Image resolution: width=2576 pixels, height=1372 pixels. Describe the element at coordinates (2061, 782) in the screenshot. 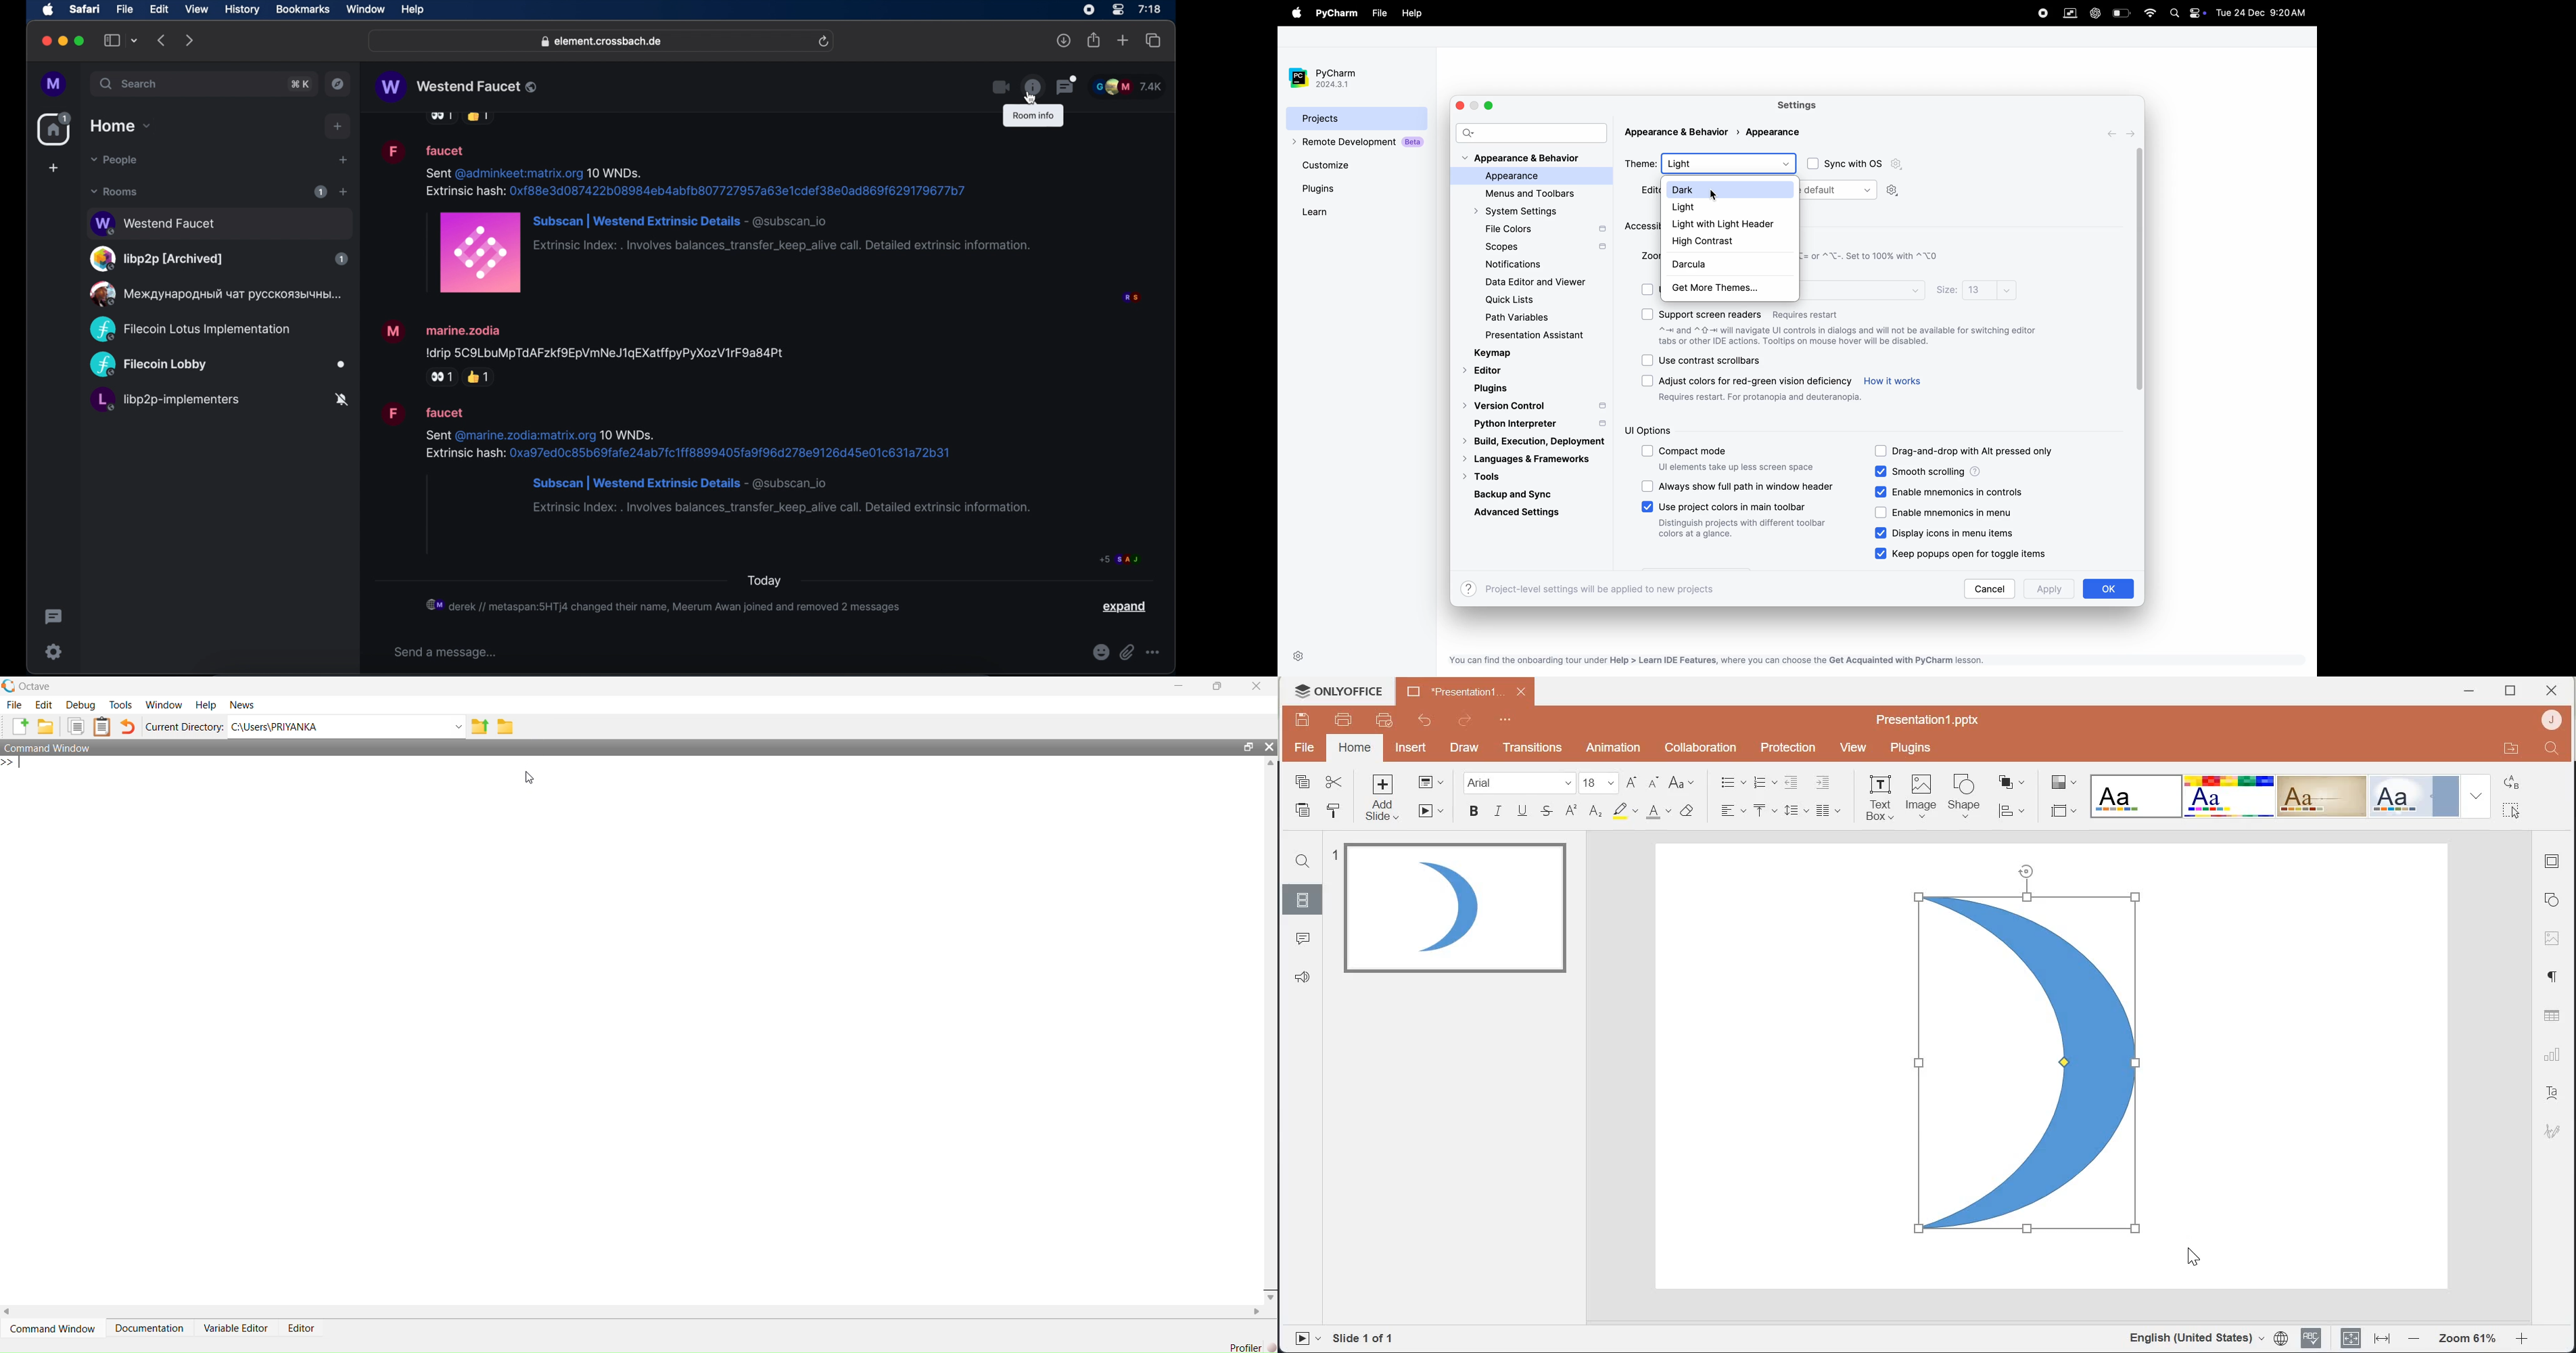

I see `Change color theme` at that location.